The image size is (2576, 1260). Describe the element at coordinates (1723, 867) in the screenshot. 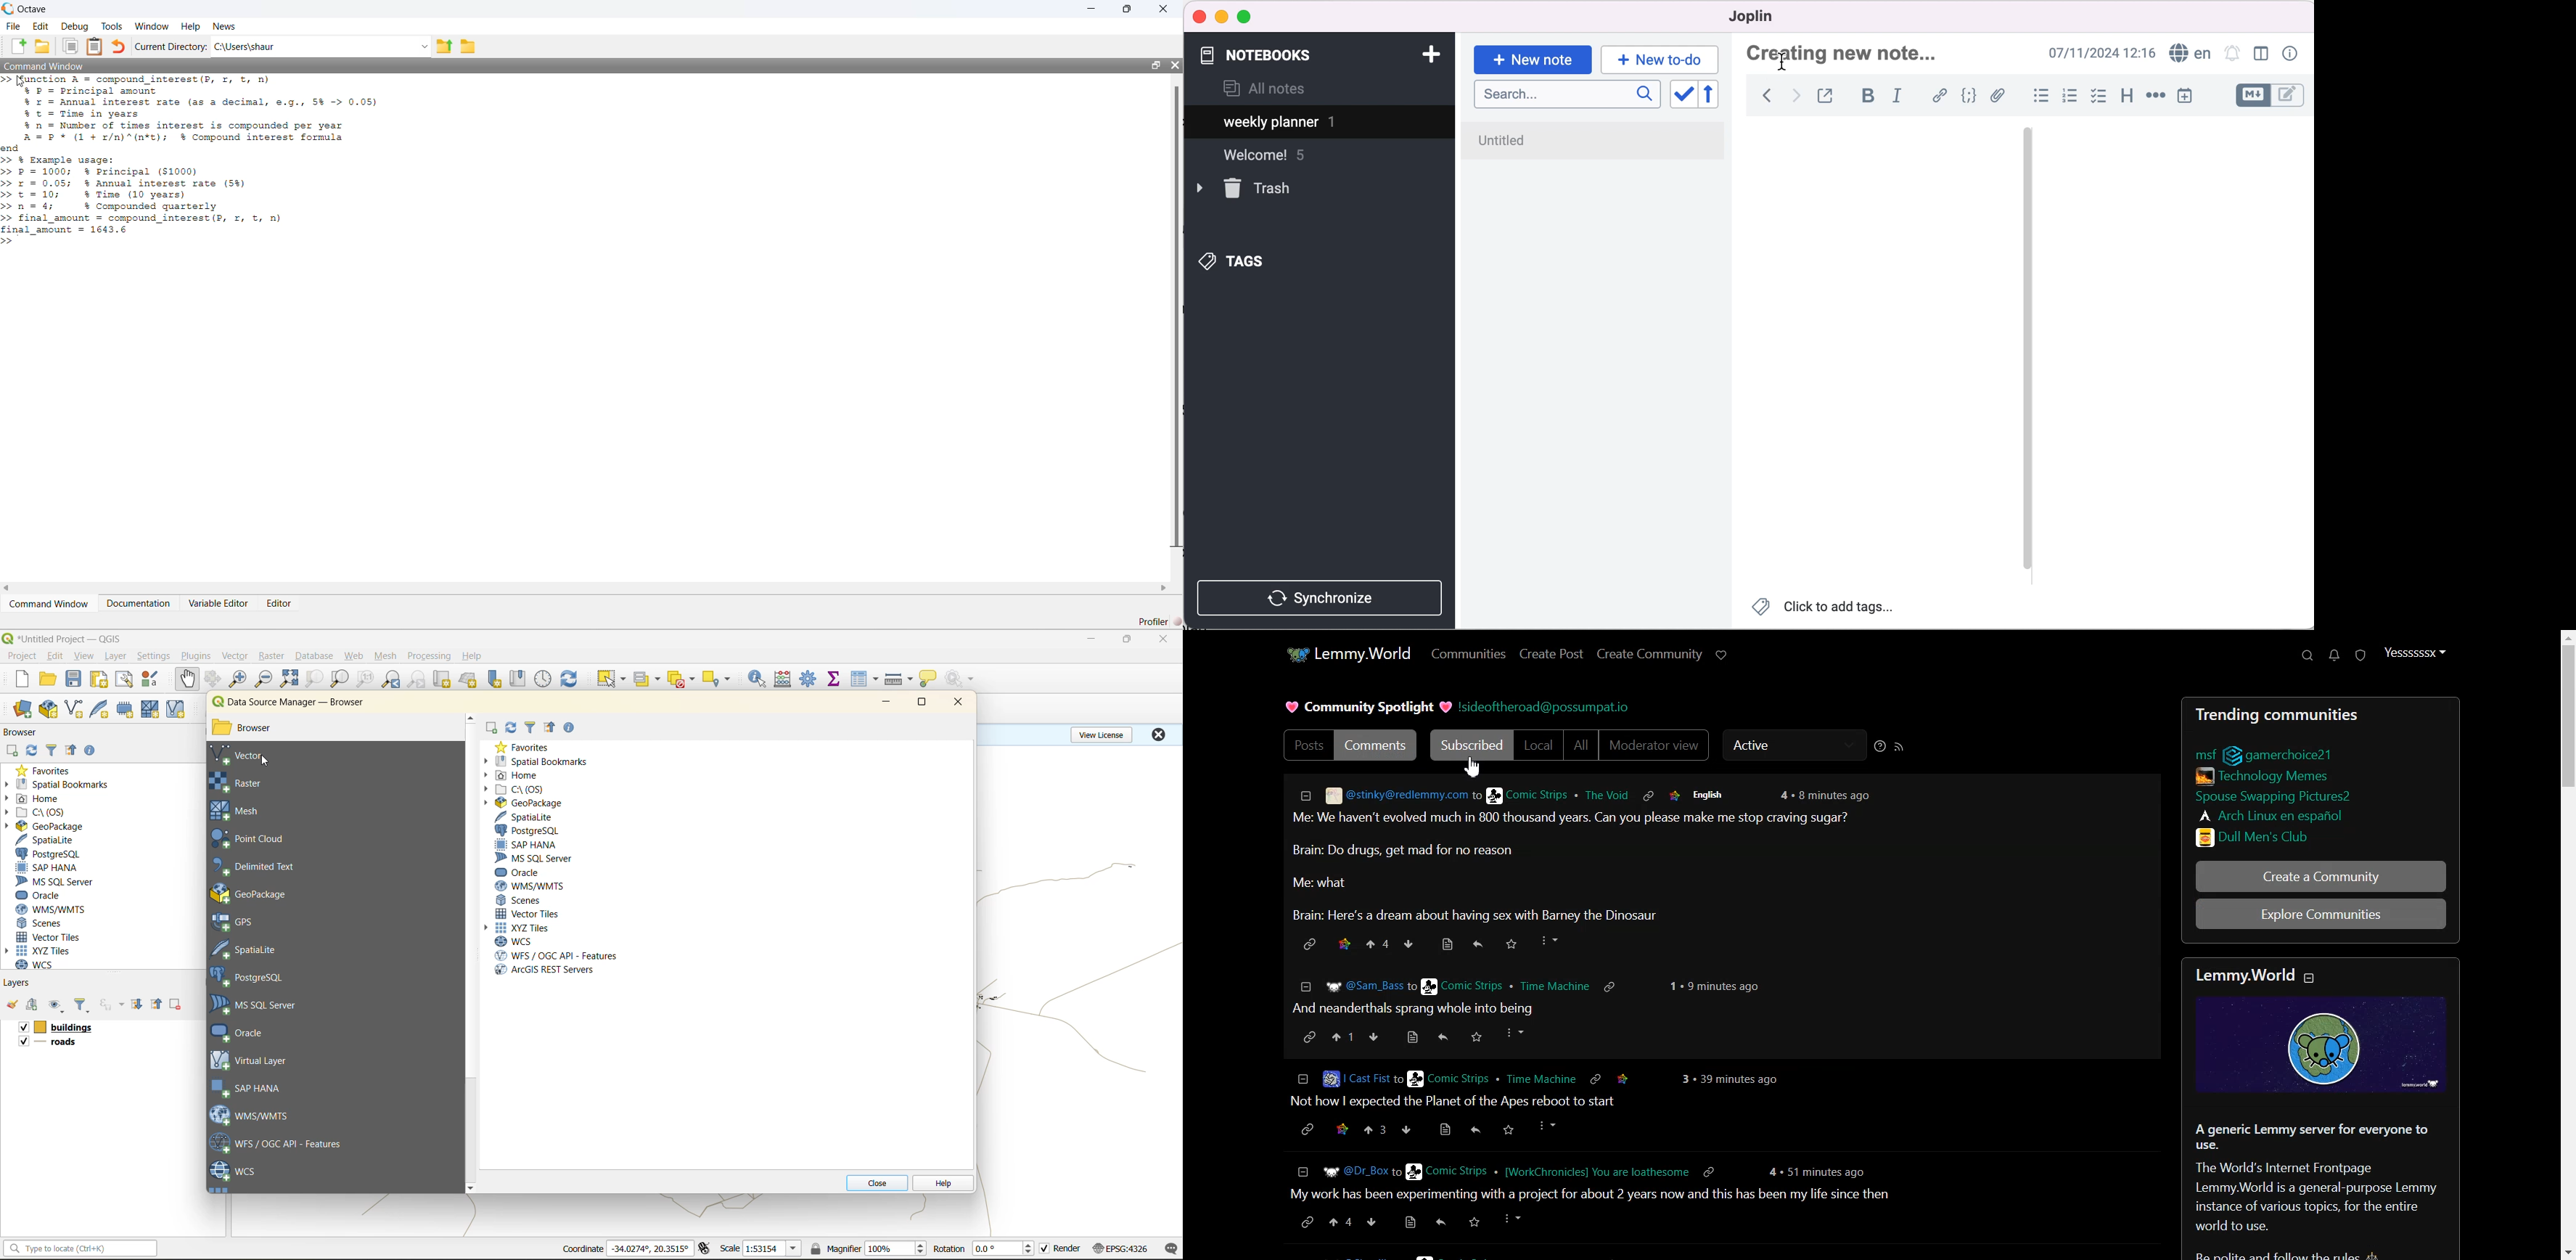

I see `Posts` at that location.